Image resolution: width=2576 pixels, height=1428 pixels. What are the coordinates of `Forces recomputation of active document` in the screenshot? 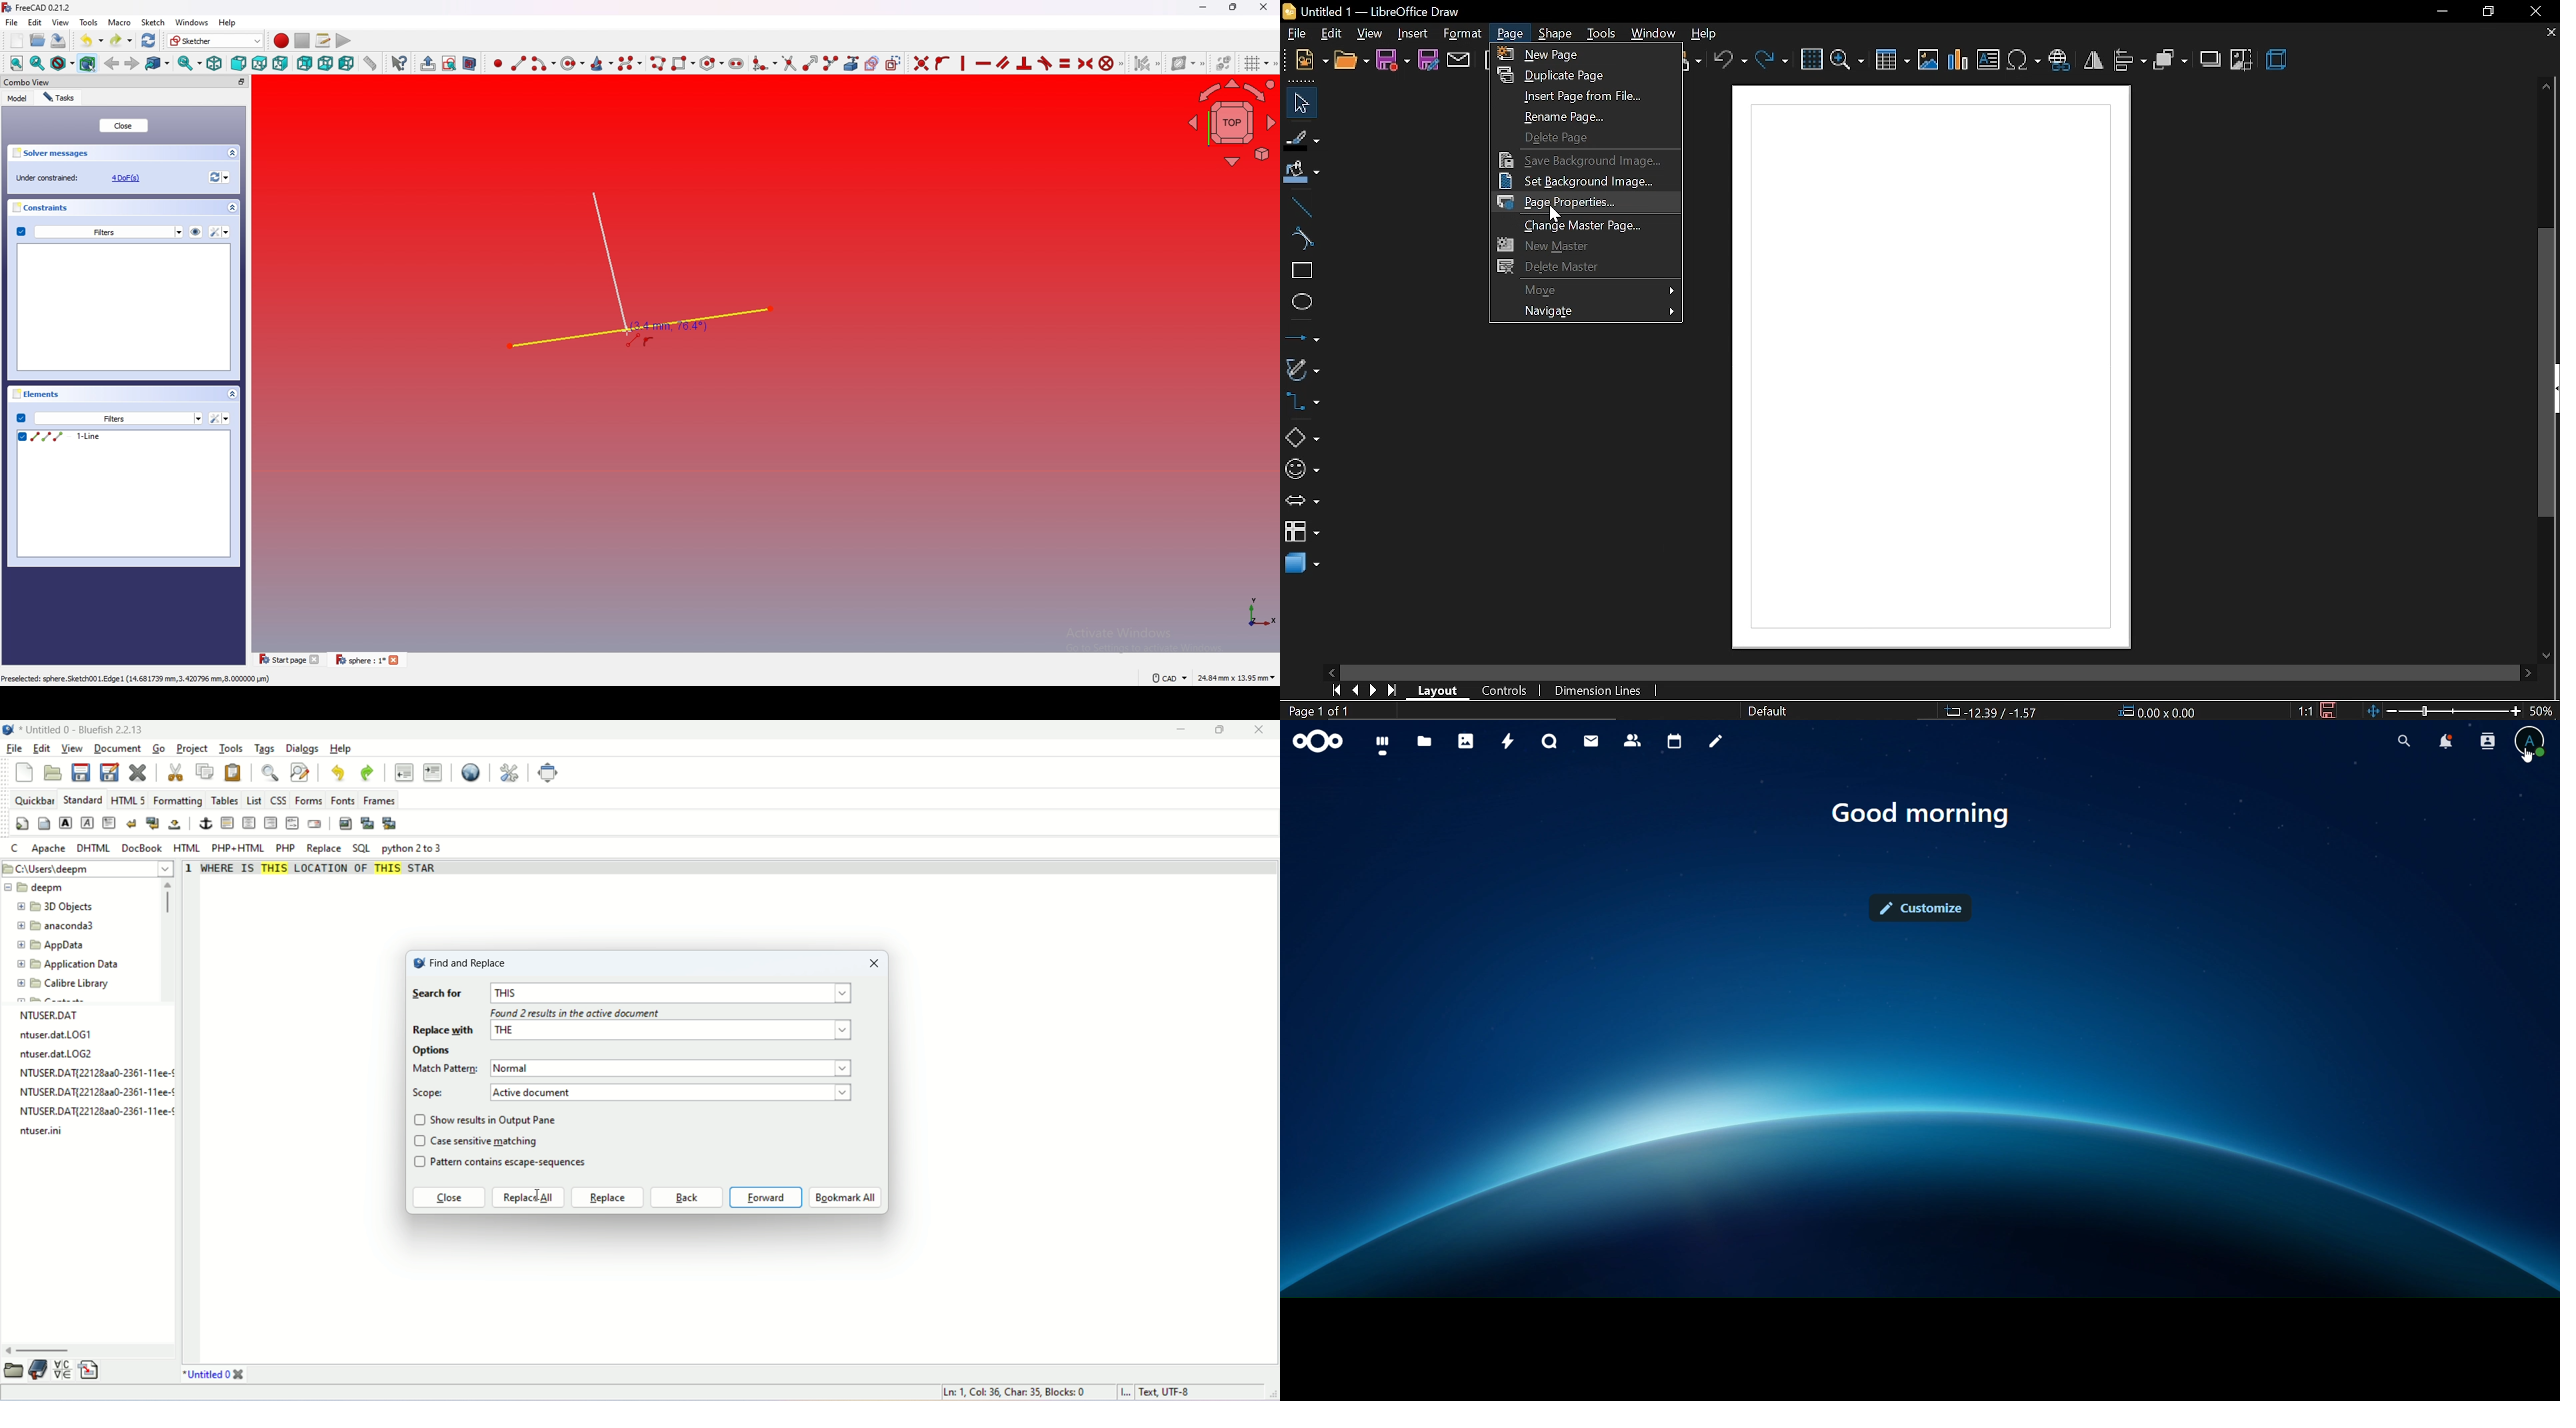 It's located at (217, 179).